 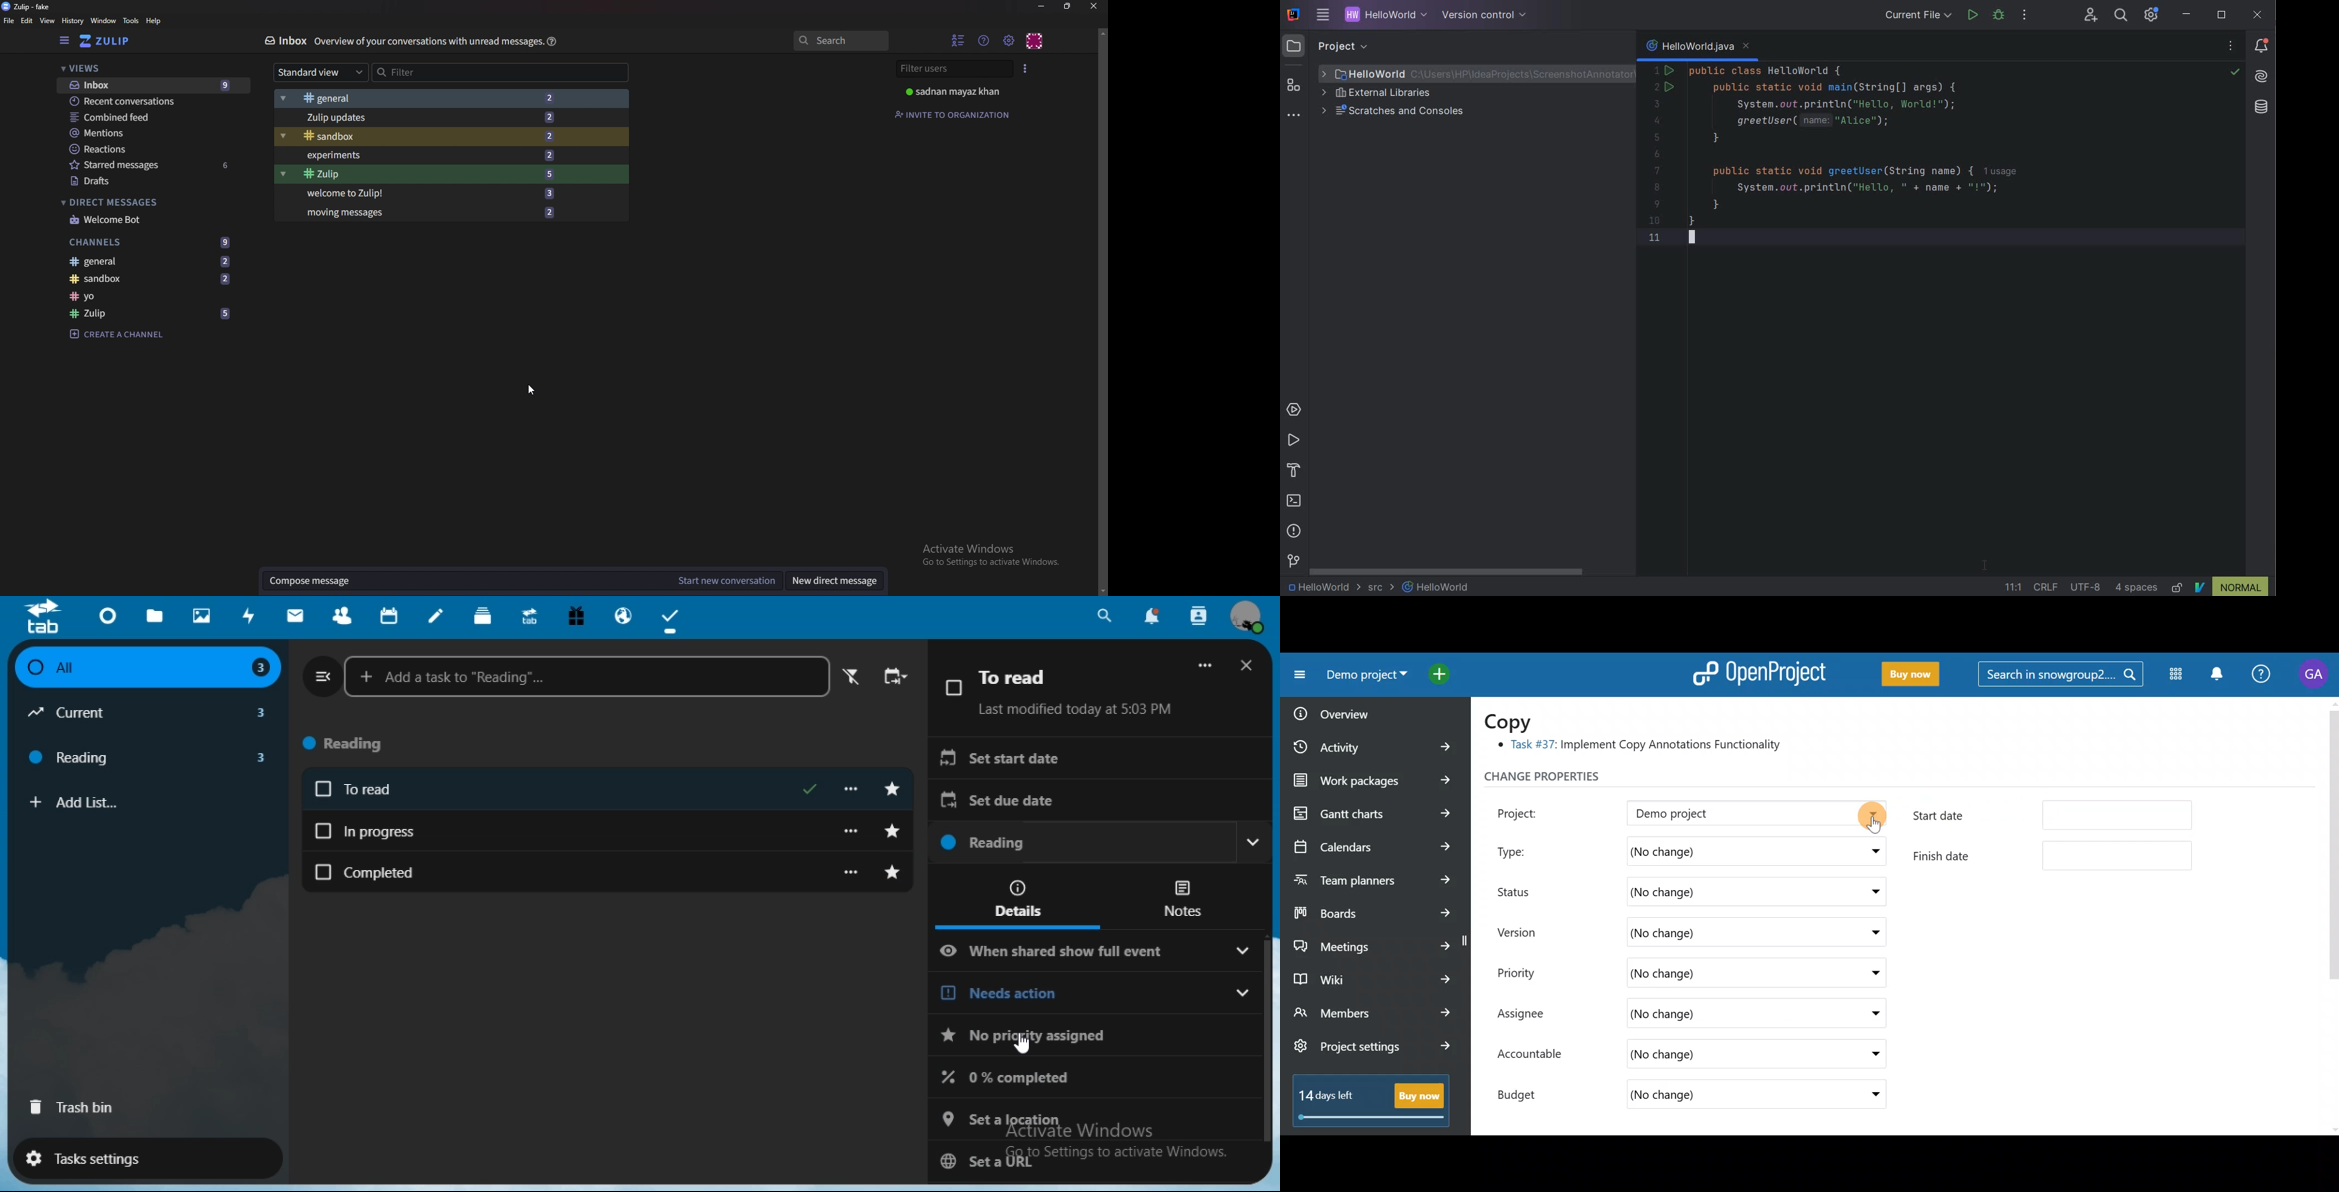 I want to click on calendar, so click(x=390, y=615).